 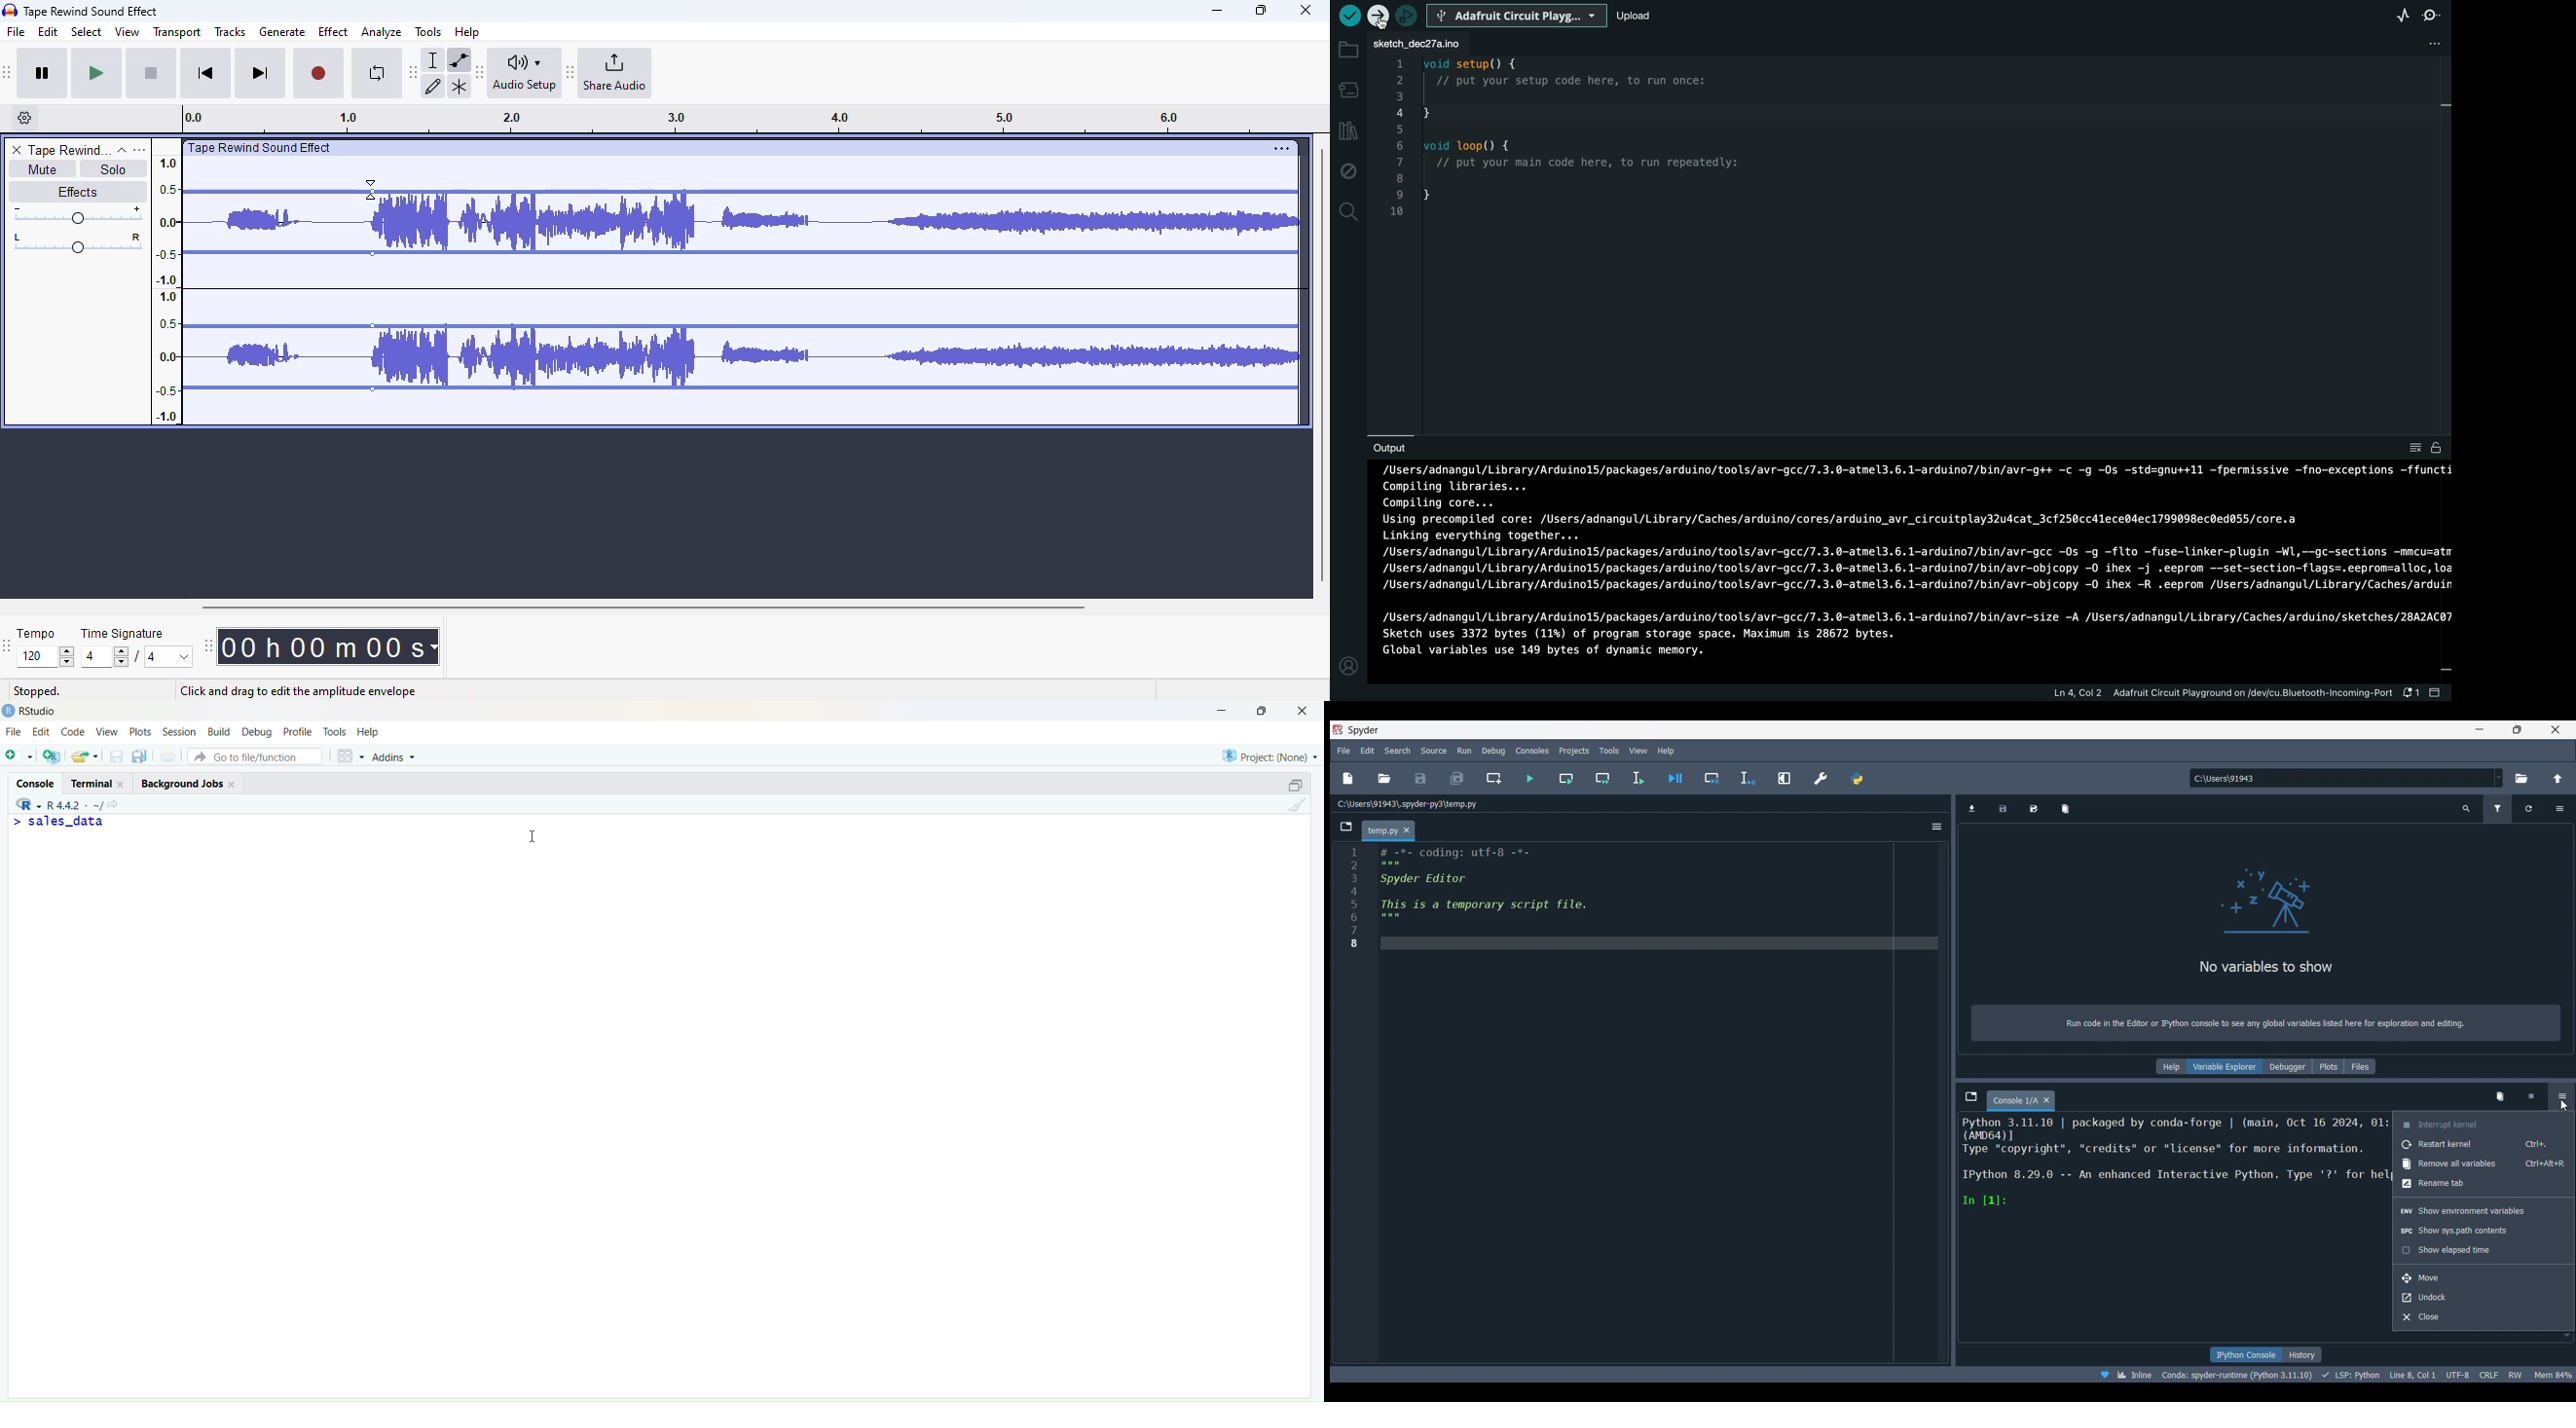 I want to click on click and drag to edit the amplitude envelope, so click(x=299, y=690).